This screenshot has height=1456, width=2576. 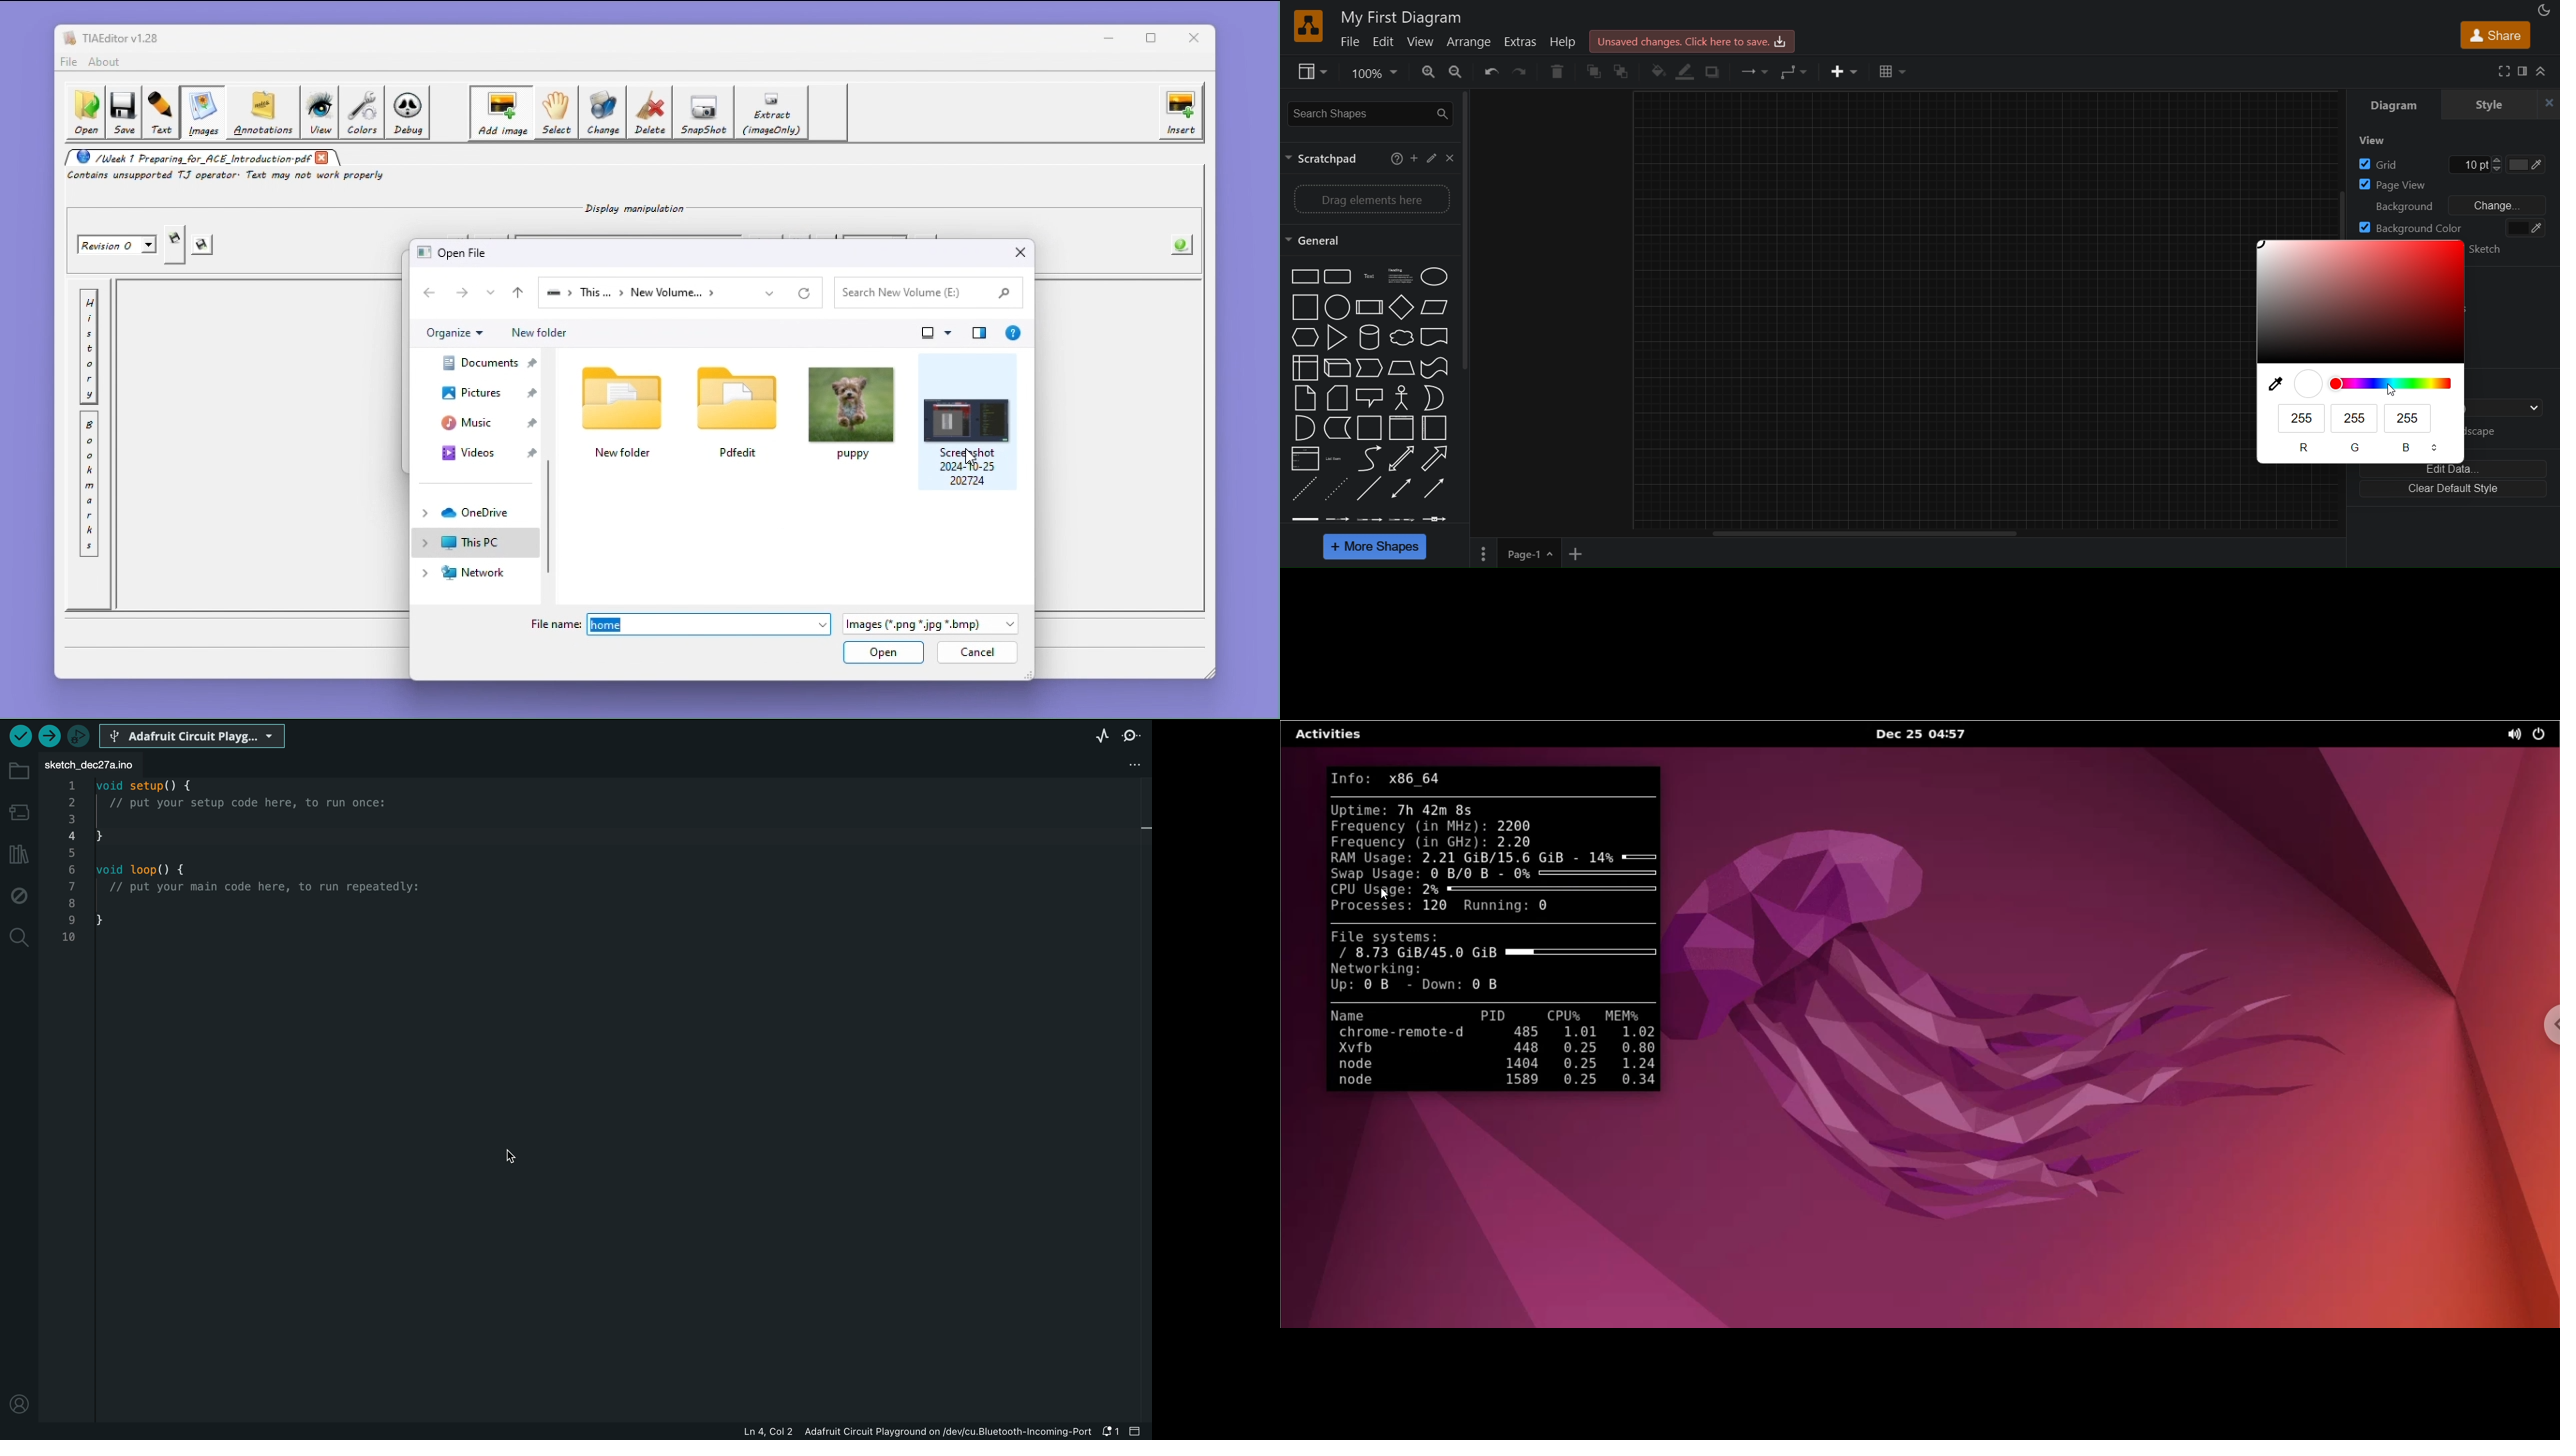 I want to click on drop down, so click(x=2539, y=409).